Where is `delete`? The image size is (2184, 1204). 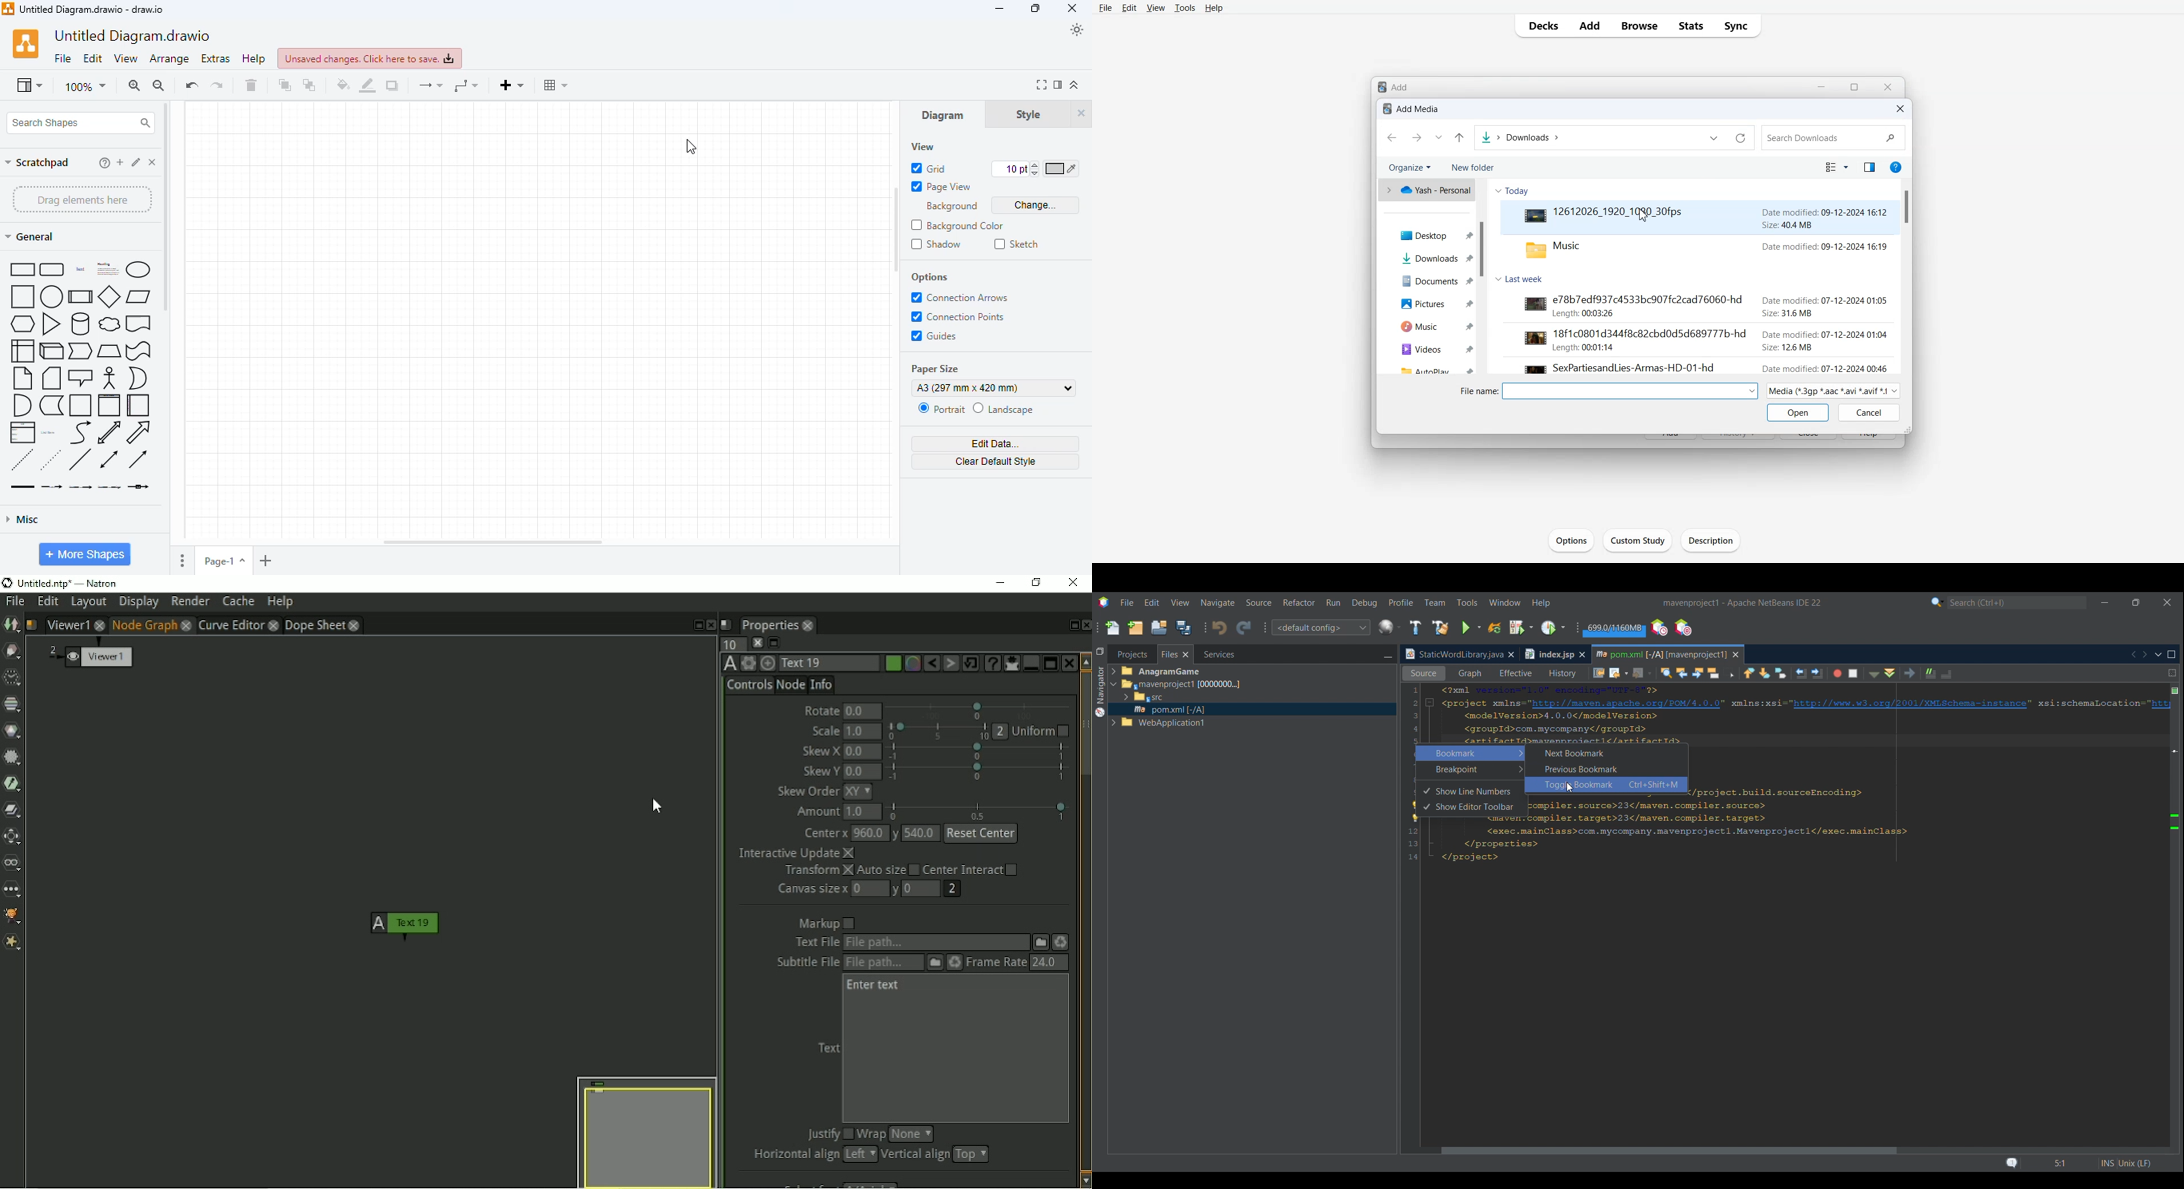
delete is located at coordinates (251, 85).